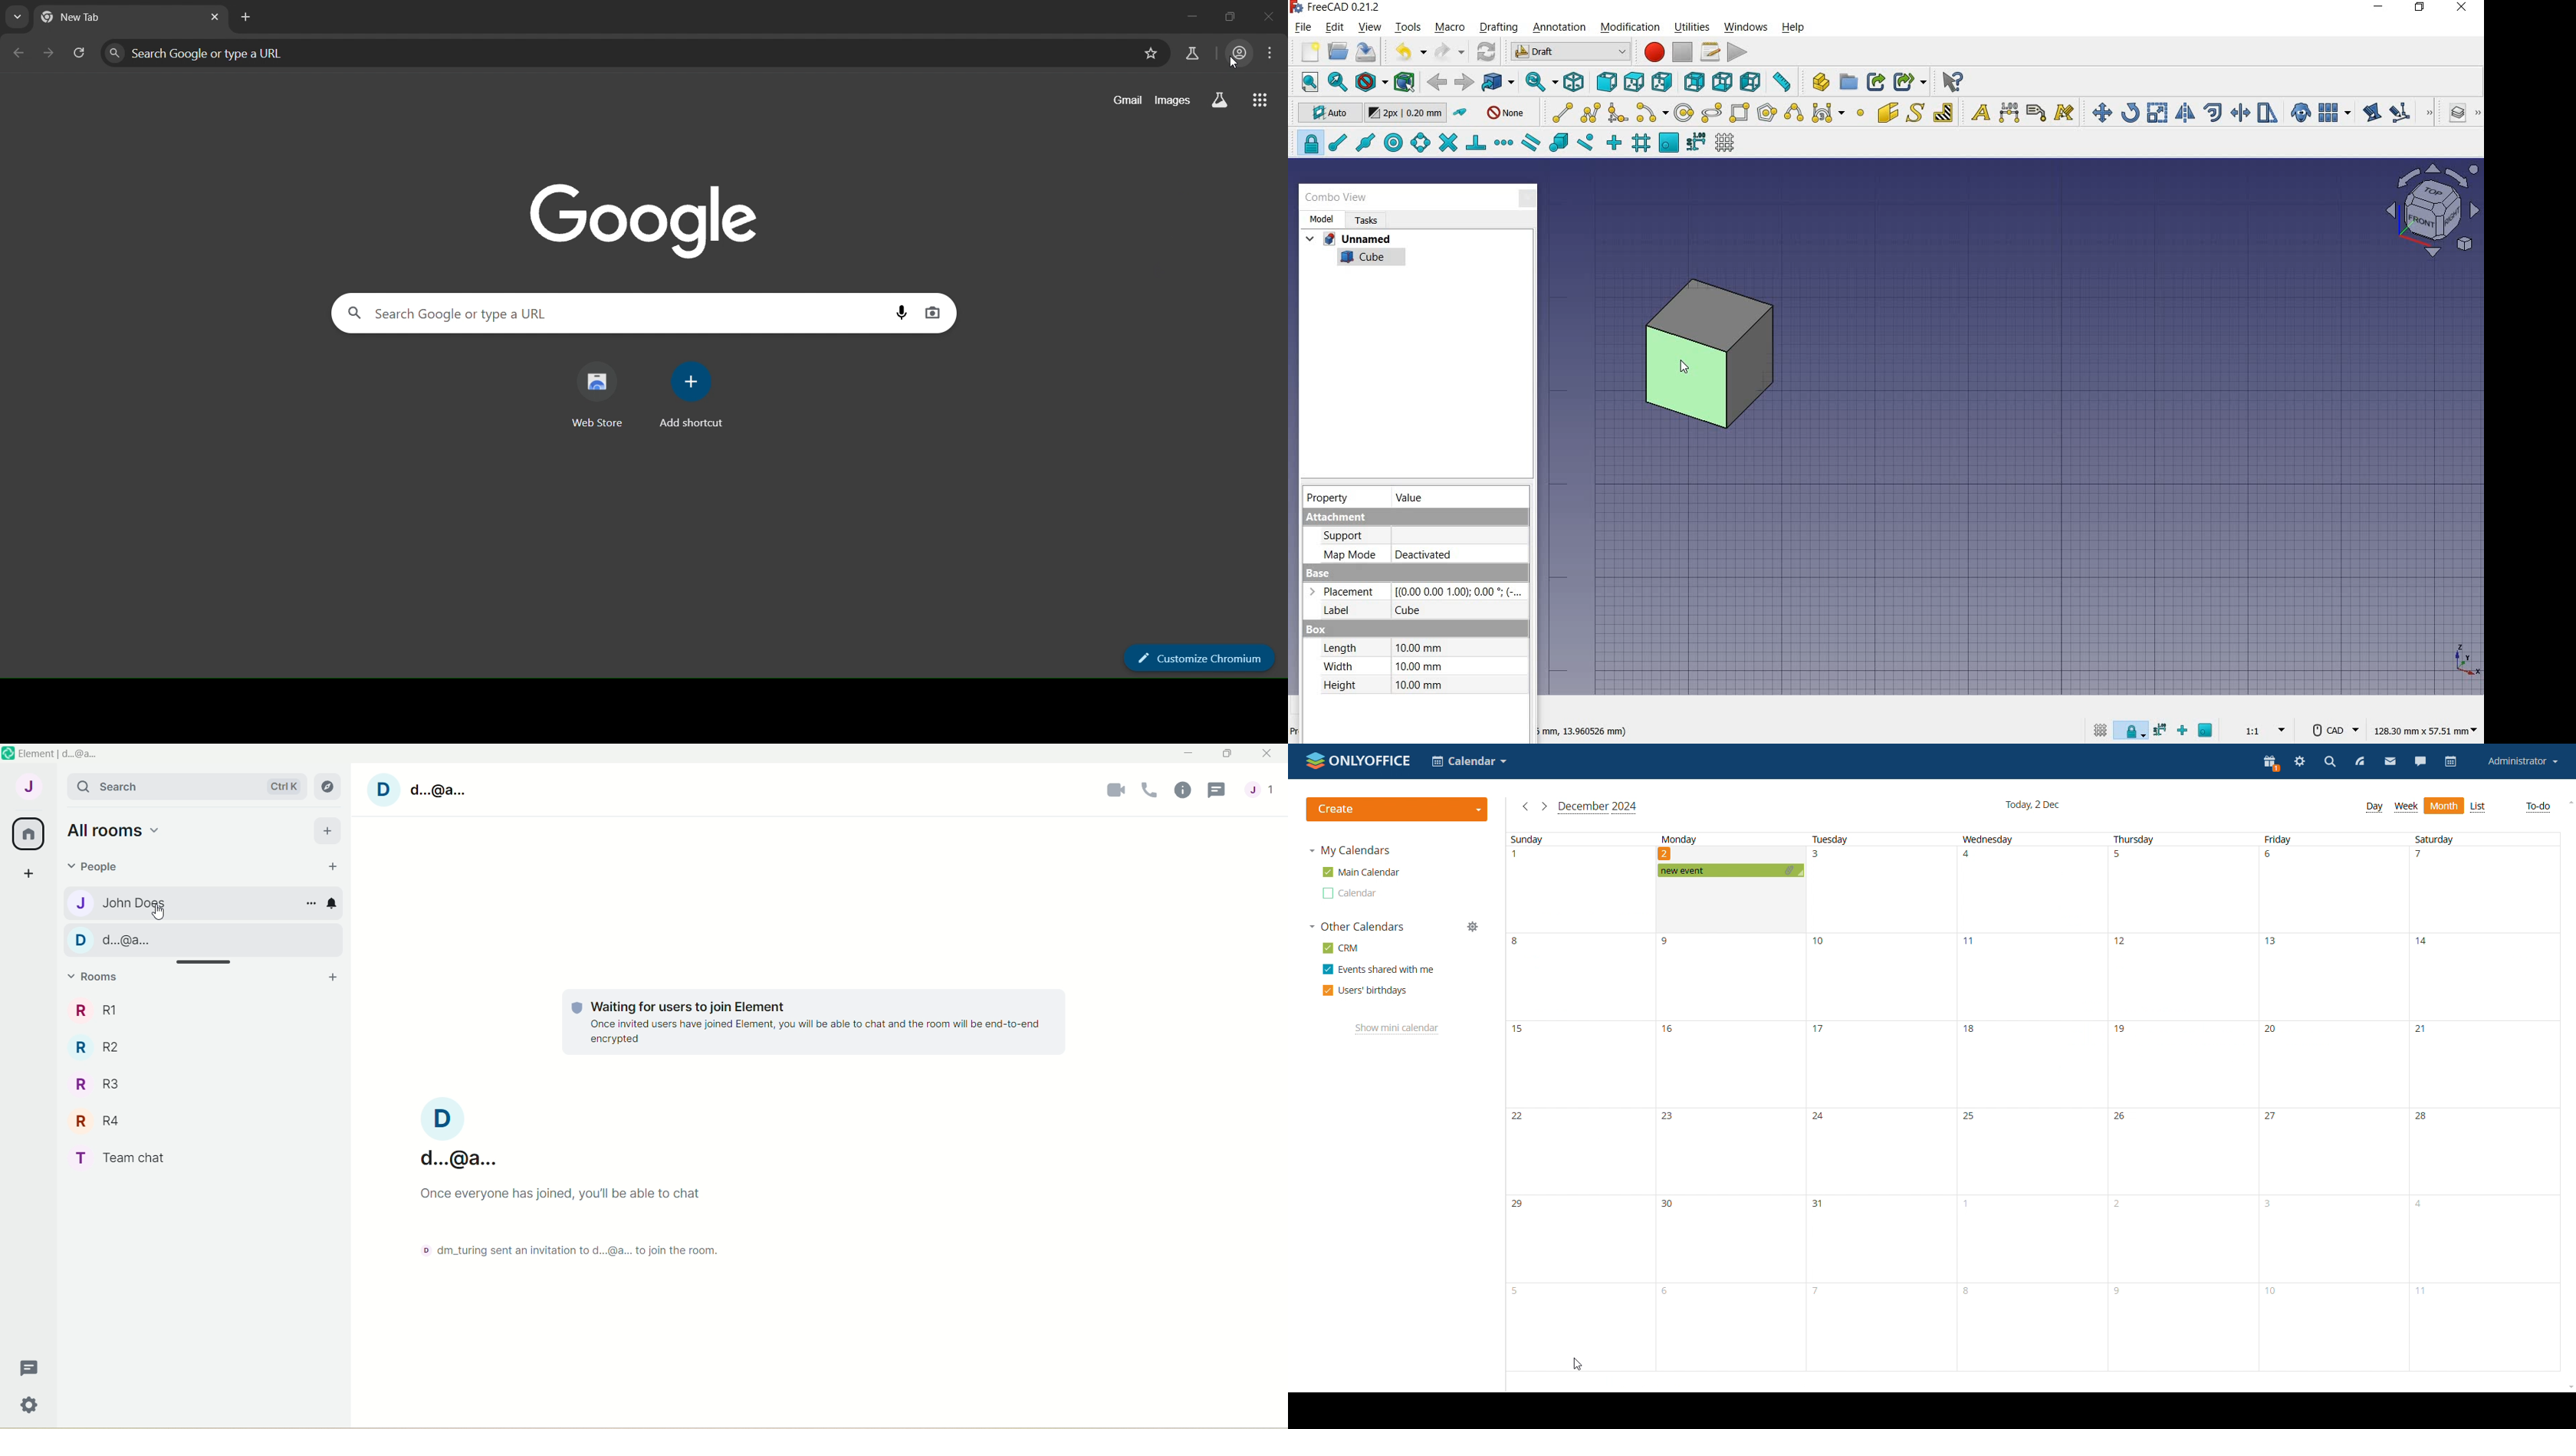  What do you see at coordinates (1348, 850) in the screenshot?
I see `my calendars` at bounding box center [1348, 850].